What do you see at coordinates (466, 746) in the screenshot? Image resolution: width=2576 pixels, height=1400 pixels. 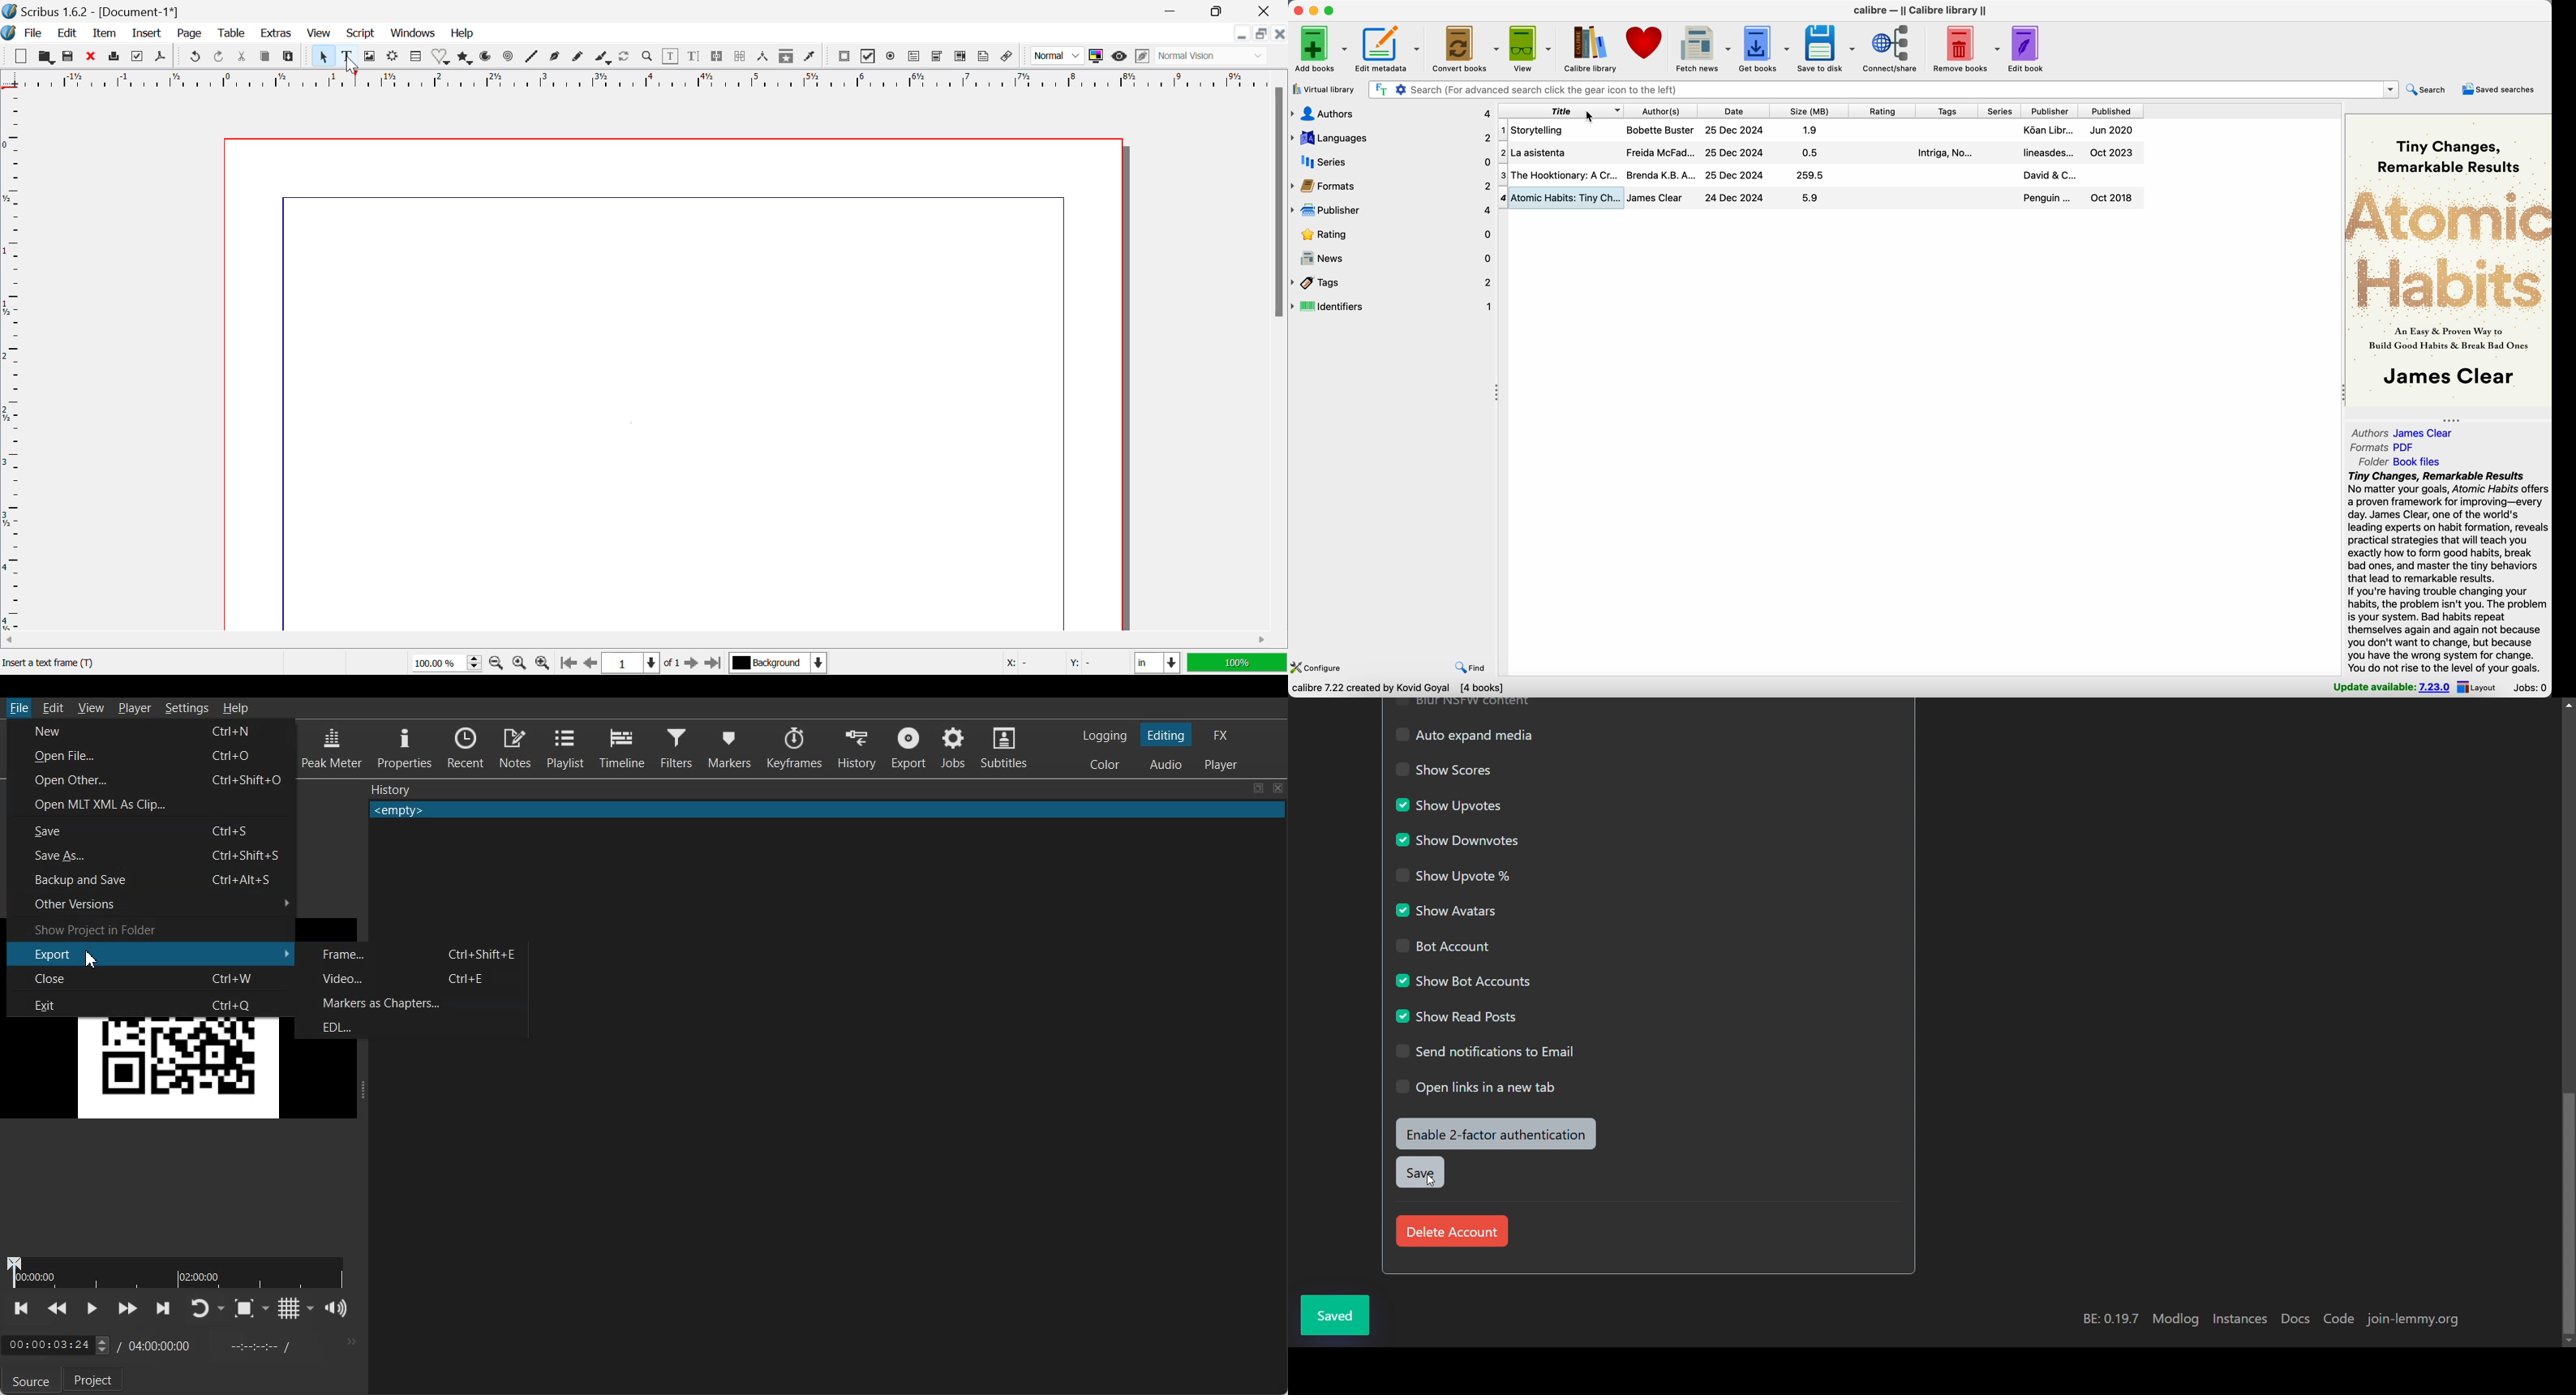 I see `Recent` at bounding box center [466, 746].